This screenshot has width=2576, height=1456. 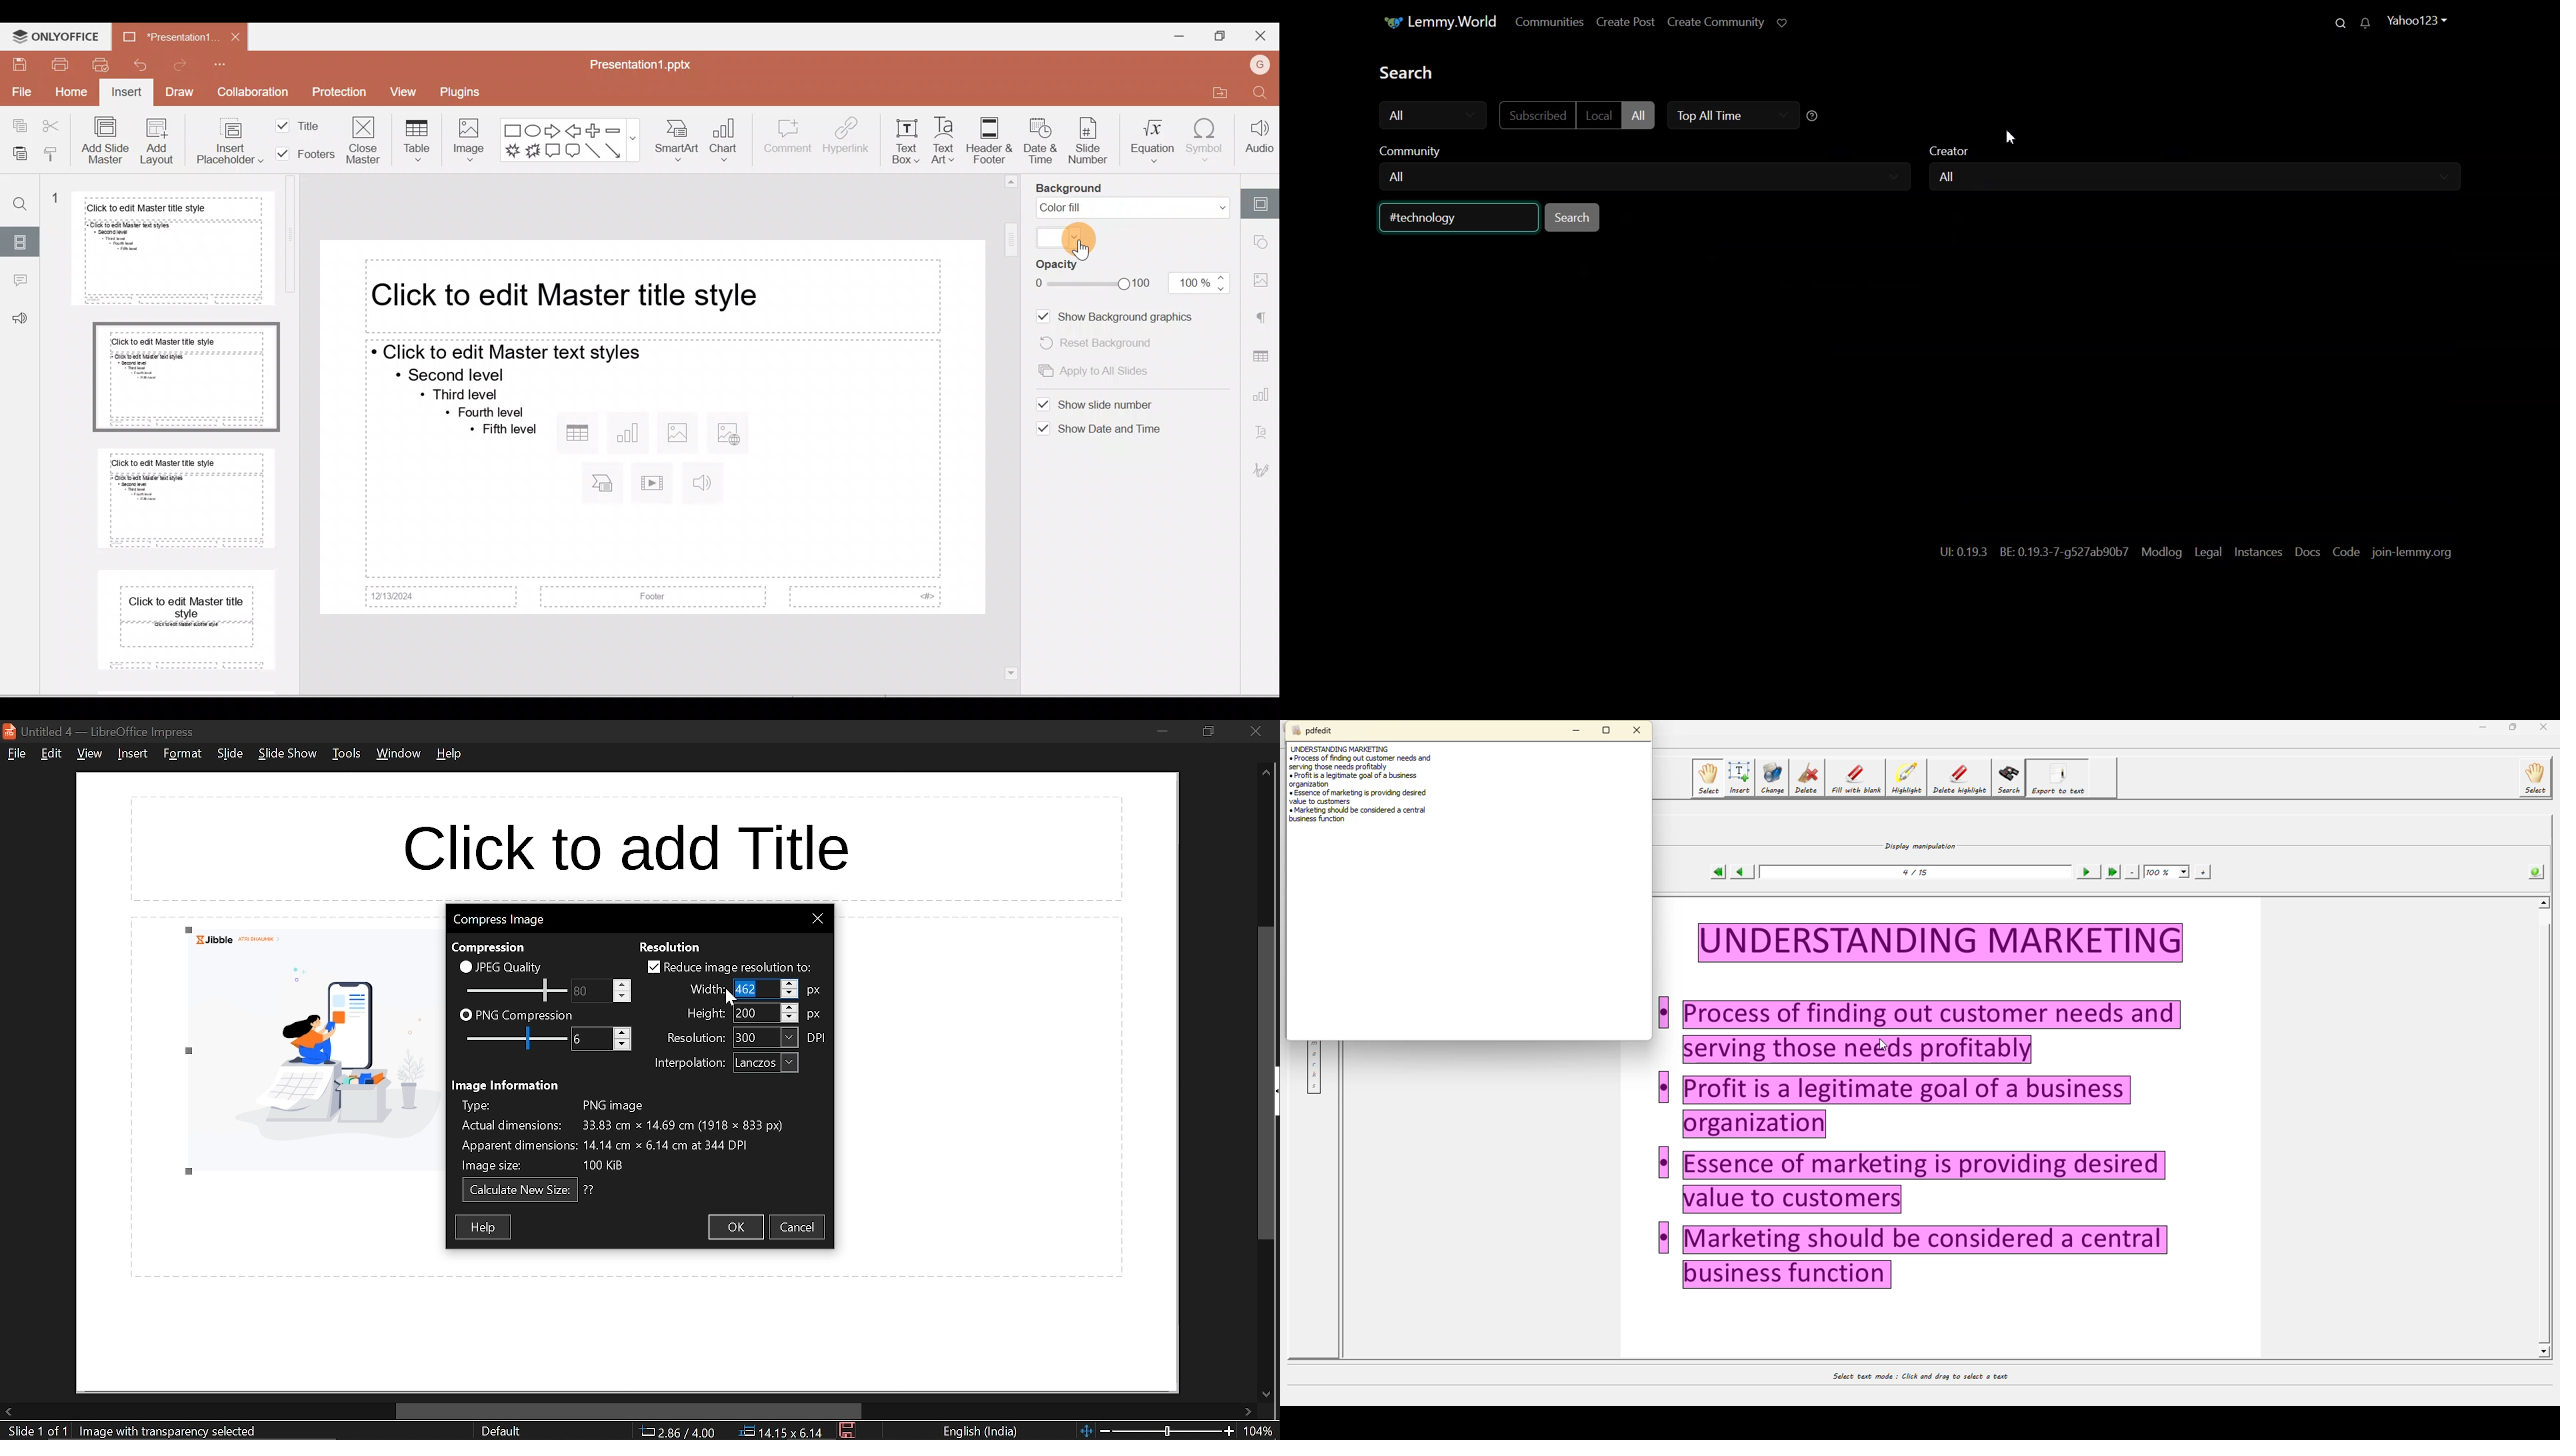 What do you see at coordinates (508, 1085) in the screenshot?
I see `image information` at bounding box center [508, 1085].